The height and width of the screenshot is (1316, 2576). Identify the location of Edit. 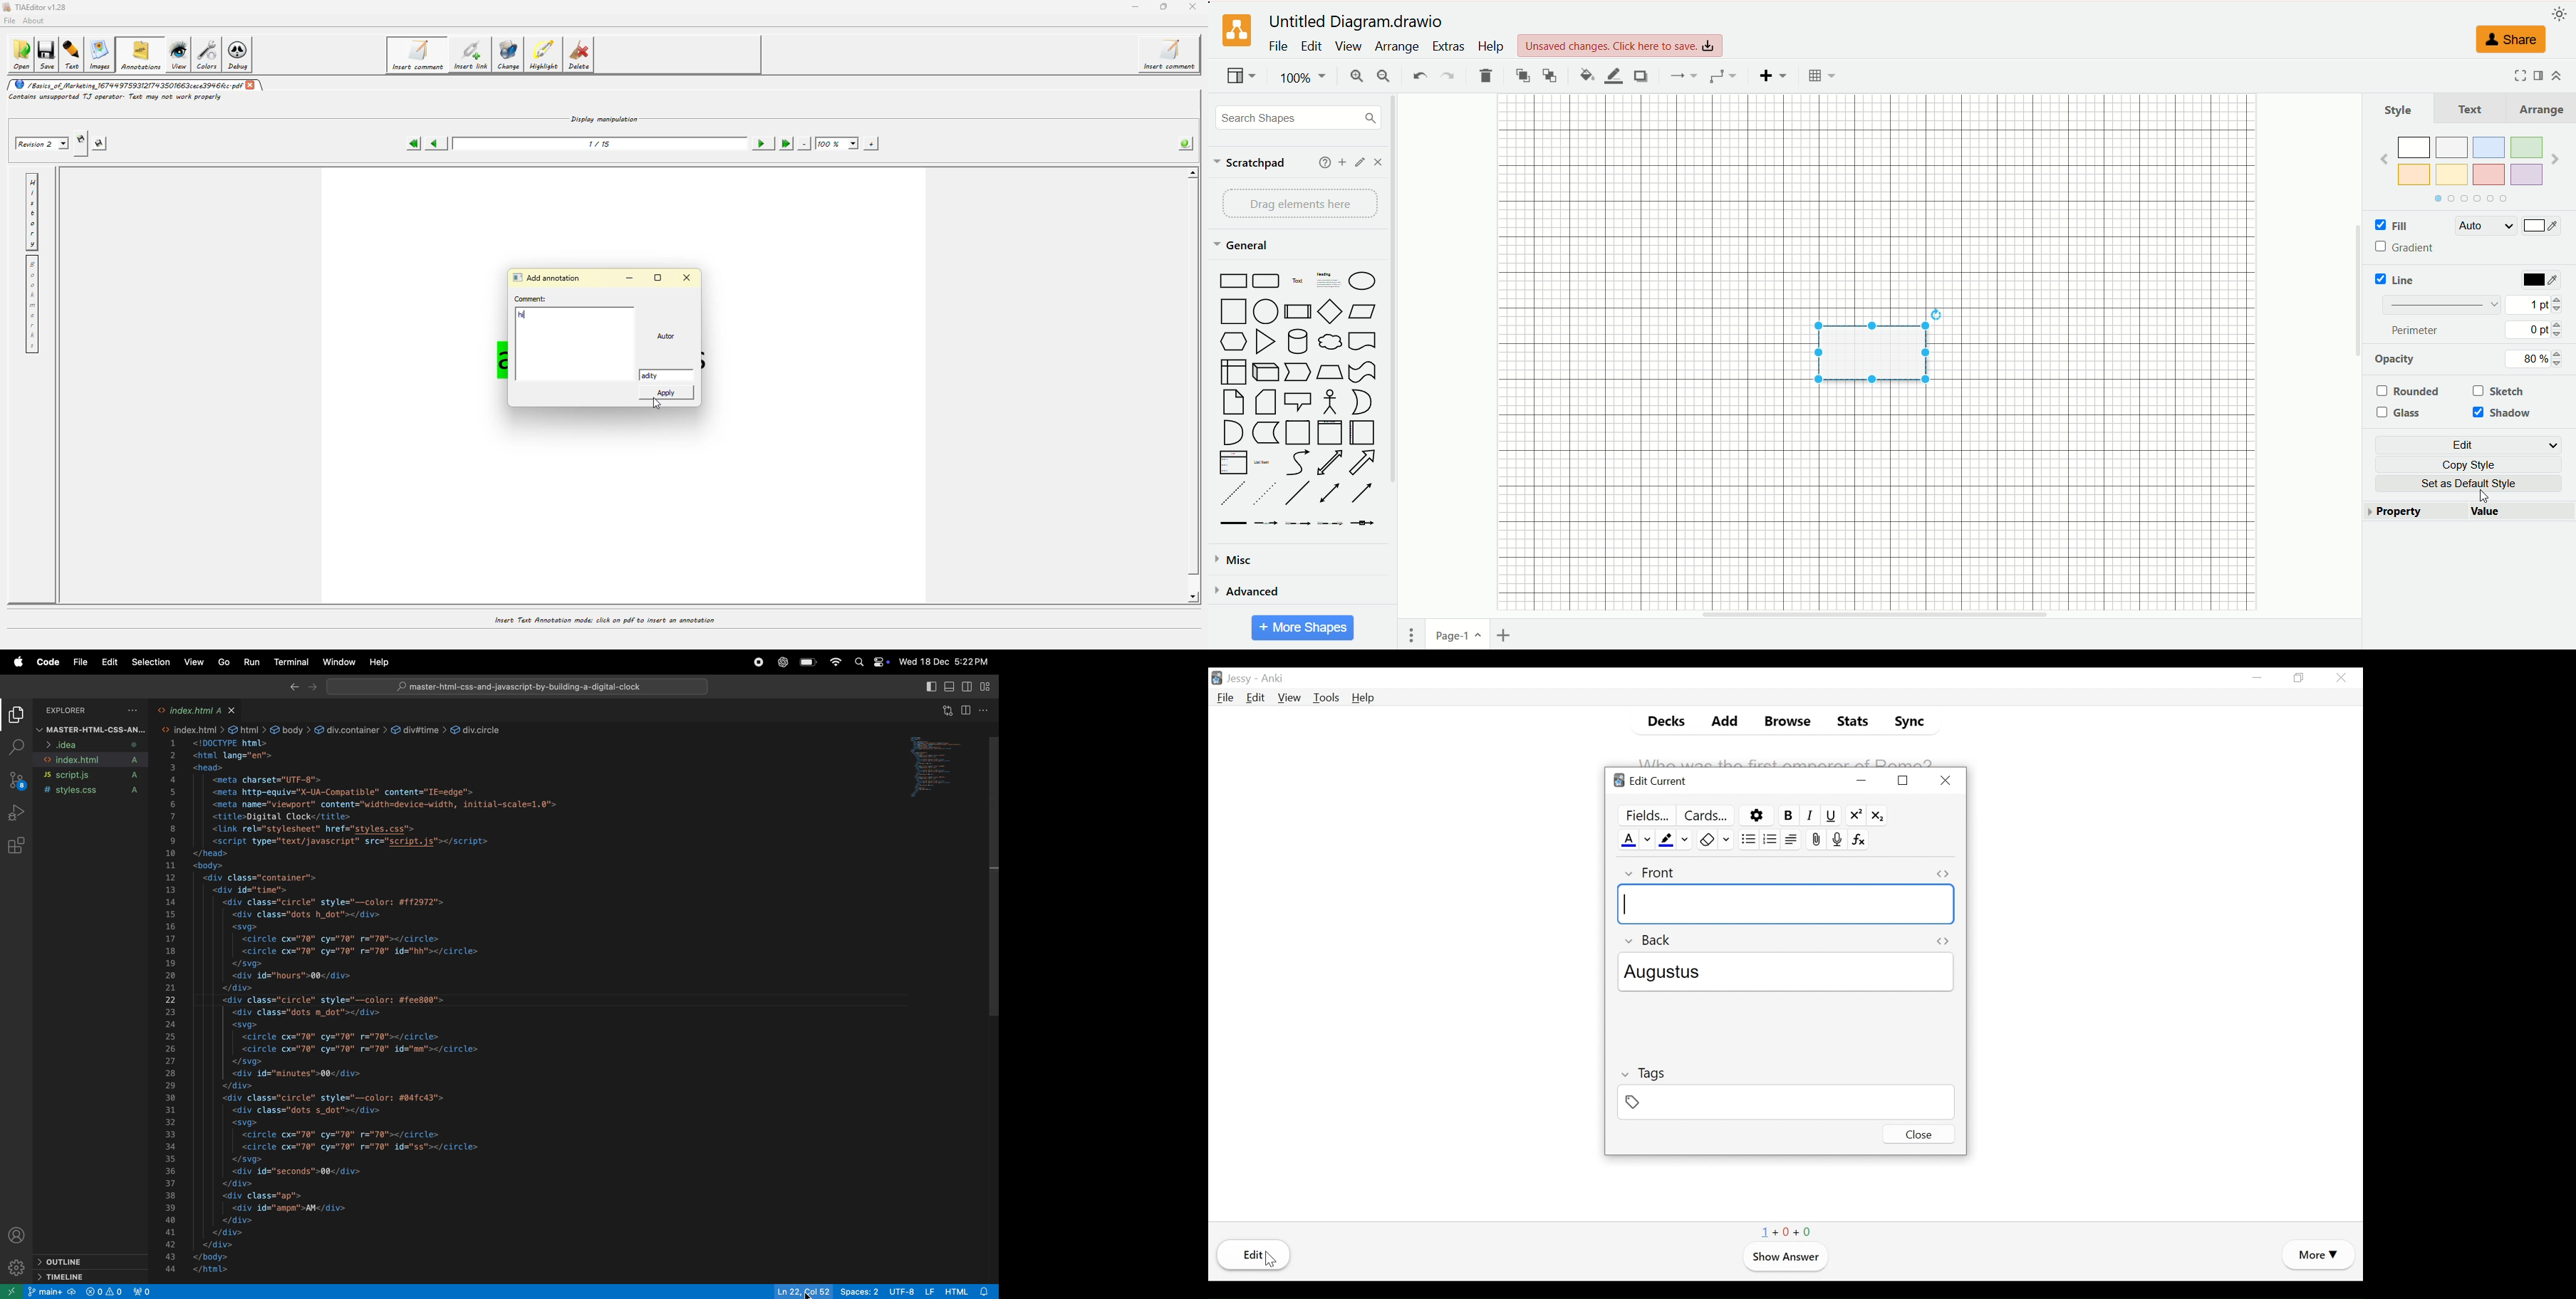
(1256, 698).